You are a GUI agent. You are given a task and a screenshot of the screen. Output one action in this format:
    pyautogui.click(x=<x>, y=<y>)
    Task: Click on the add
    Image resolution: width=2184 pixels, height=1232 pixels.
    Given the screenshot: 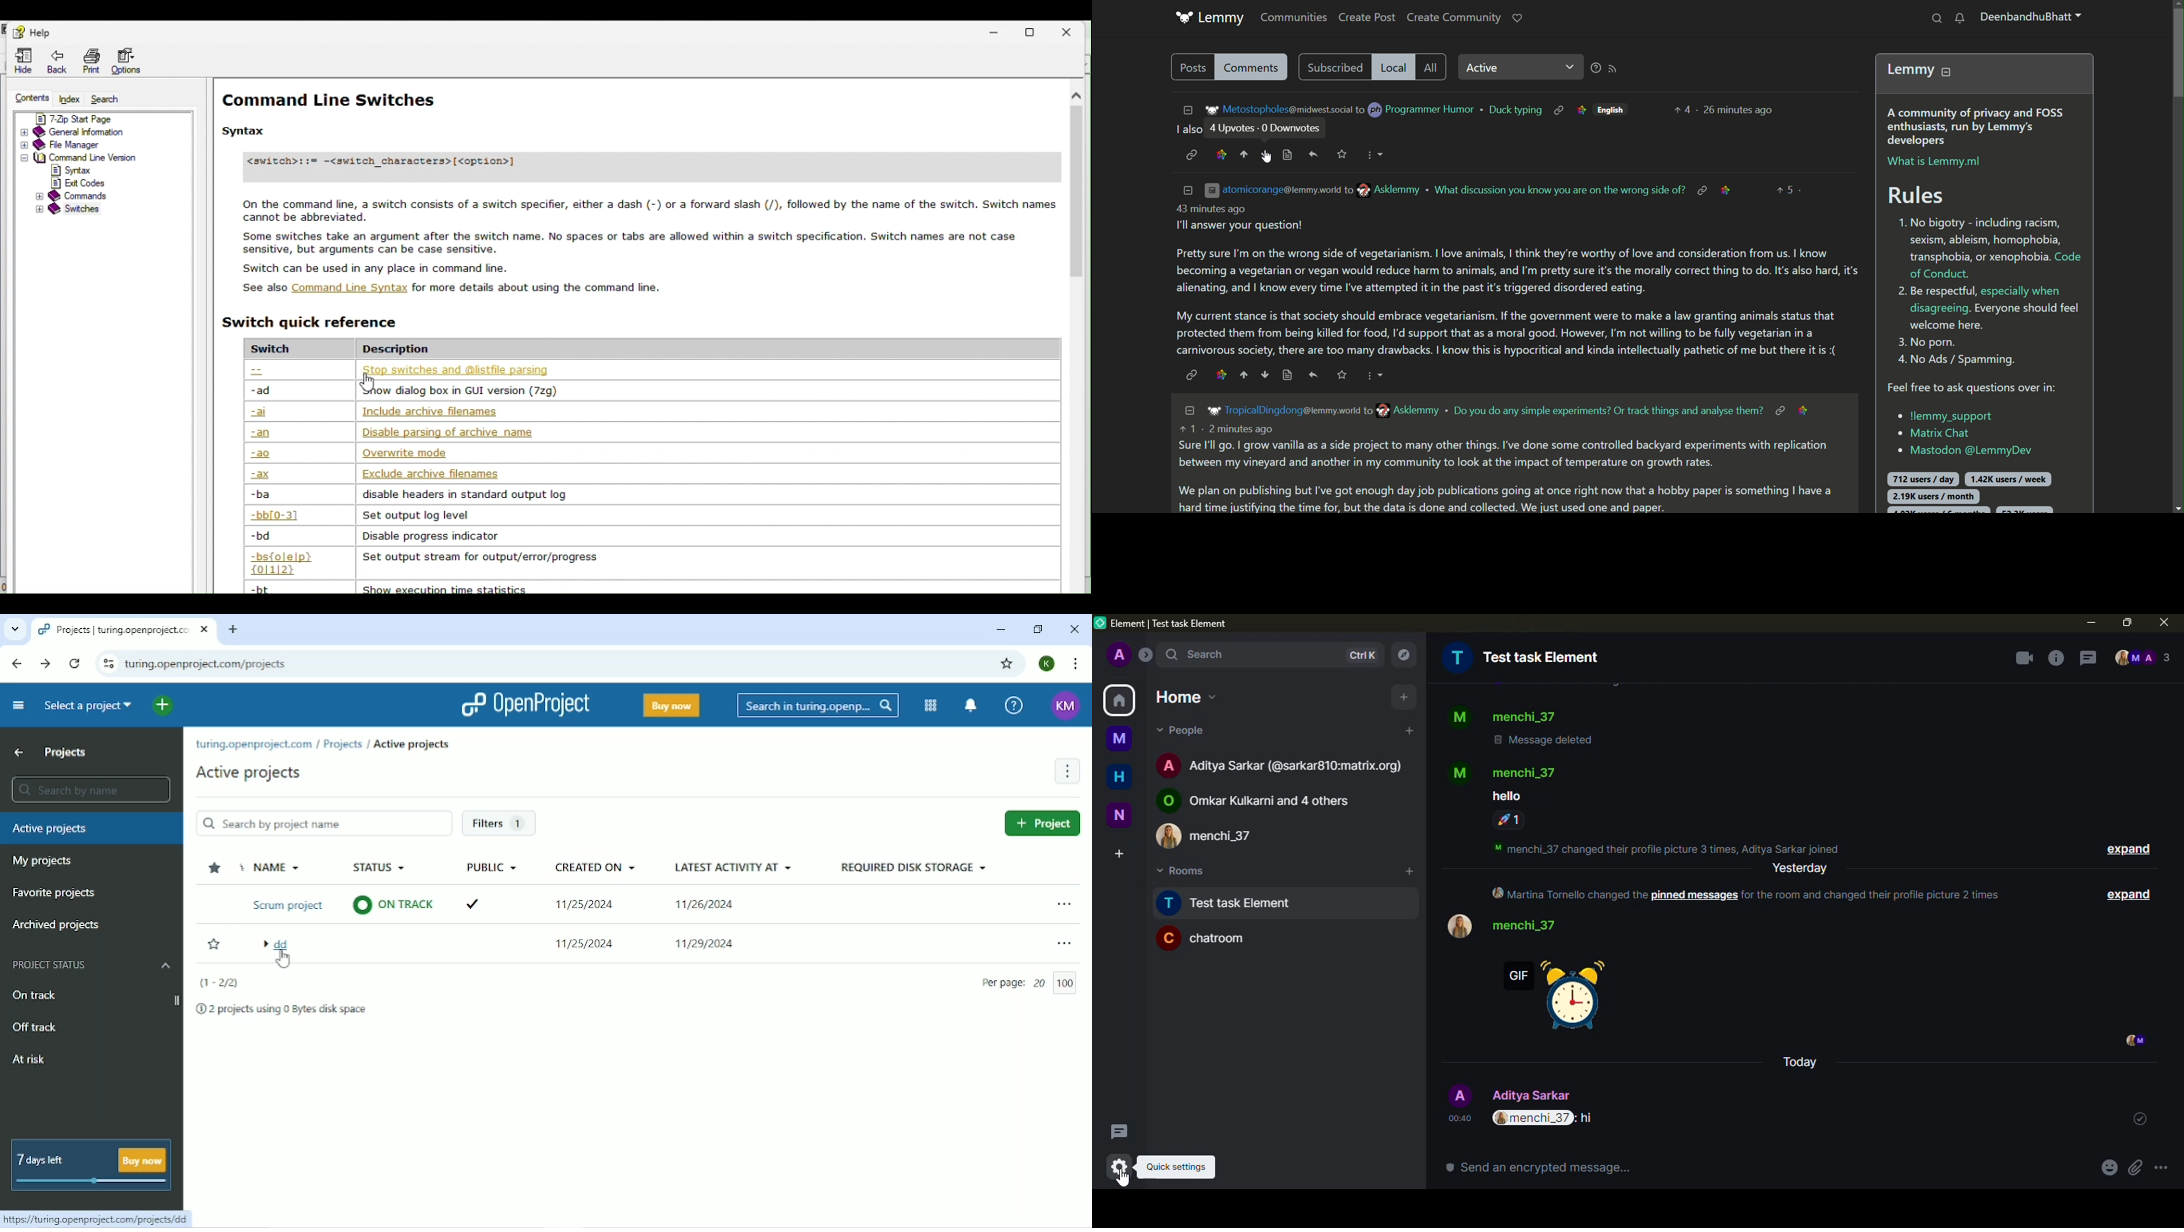 What is the action you would take?
    pyautogui.click(x=1410, y=871)
    